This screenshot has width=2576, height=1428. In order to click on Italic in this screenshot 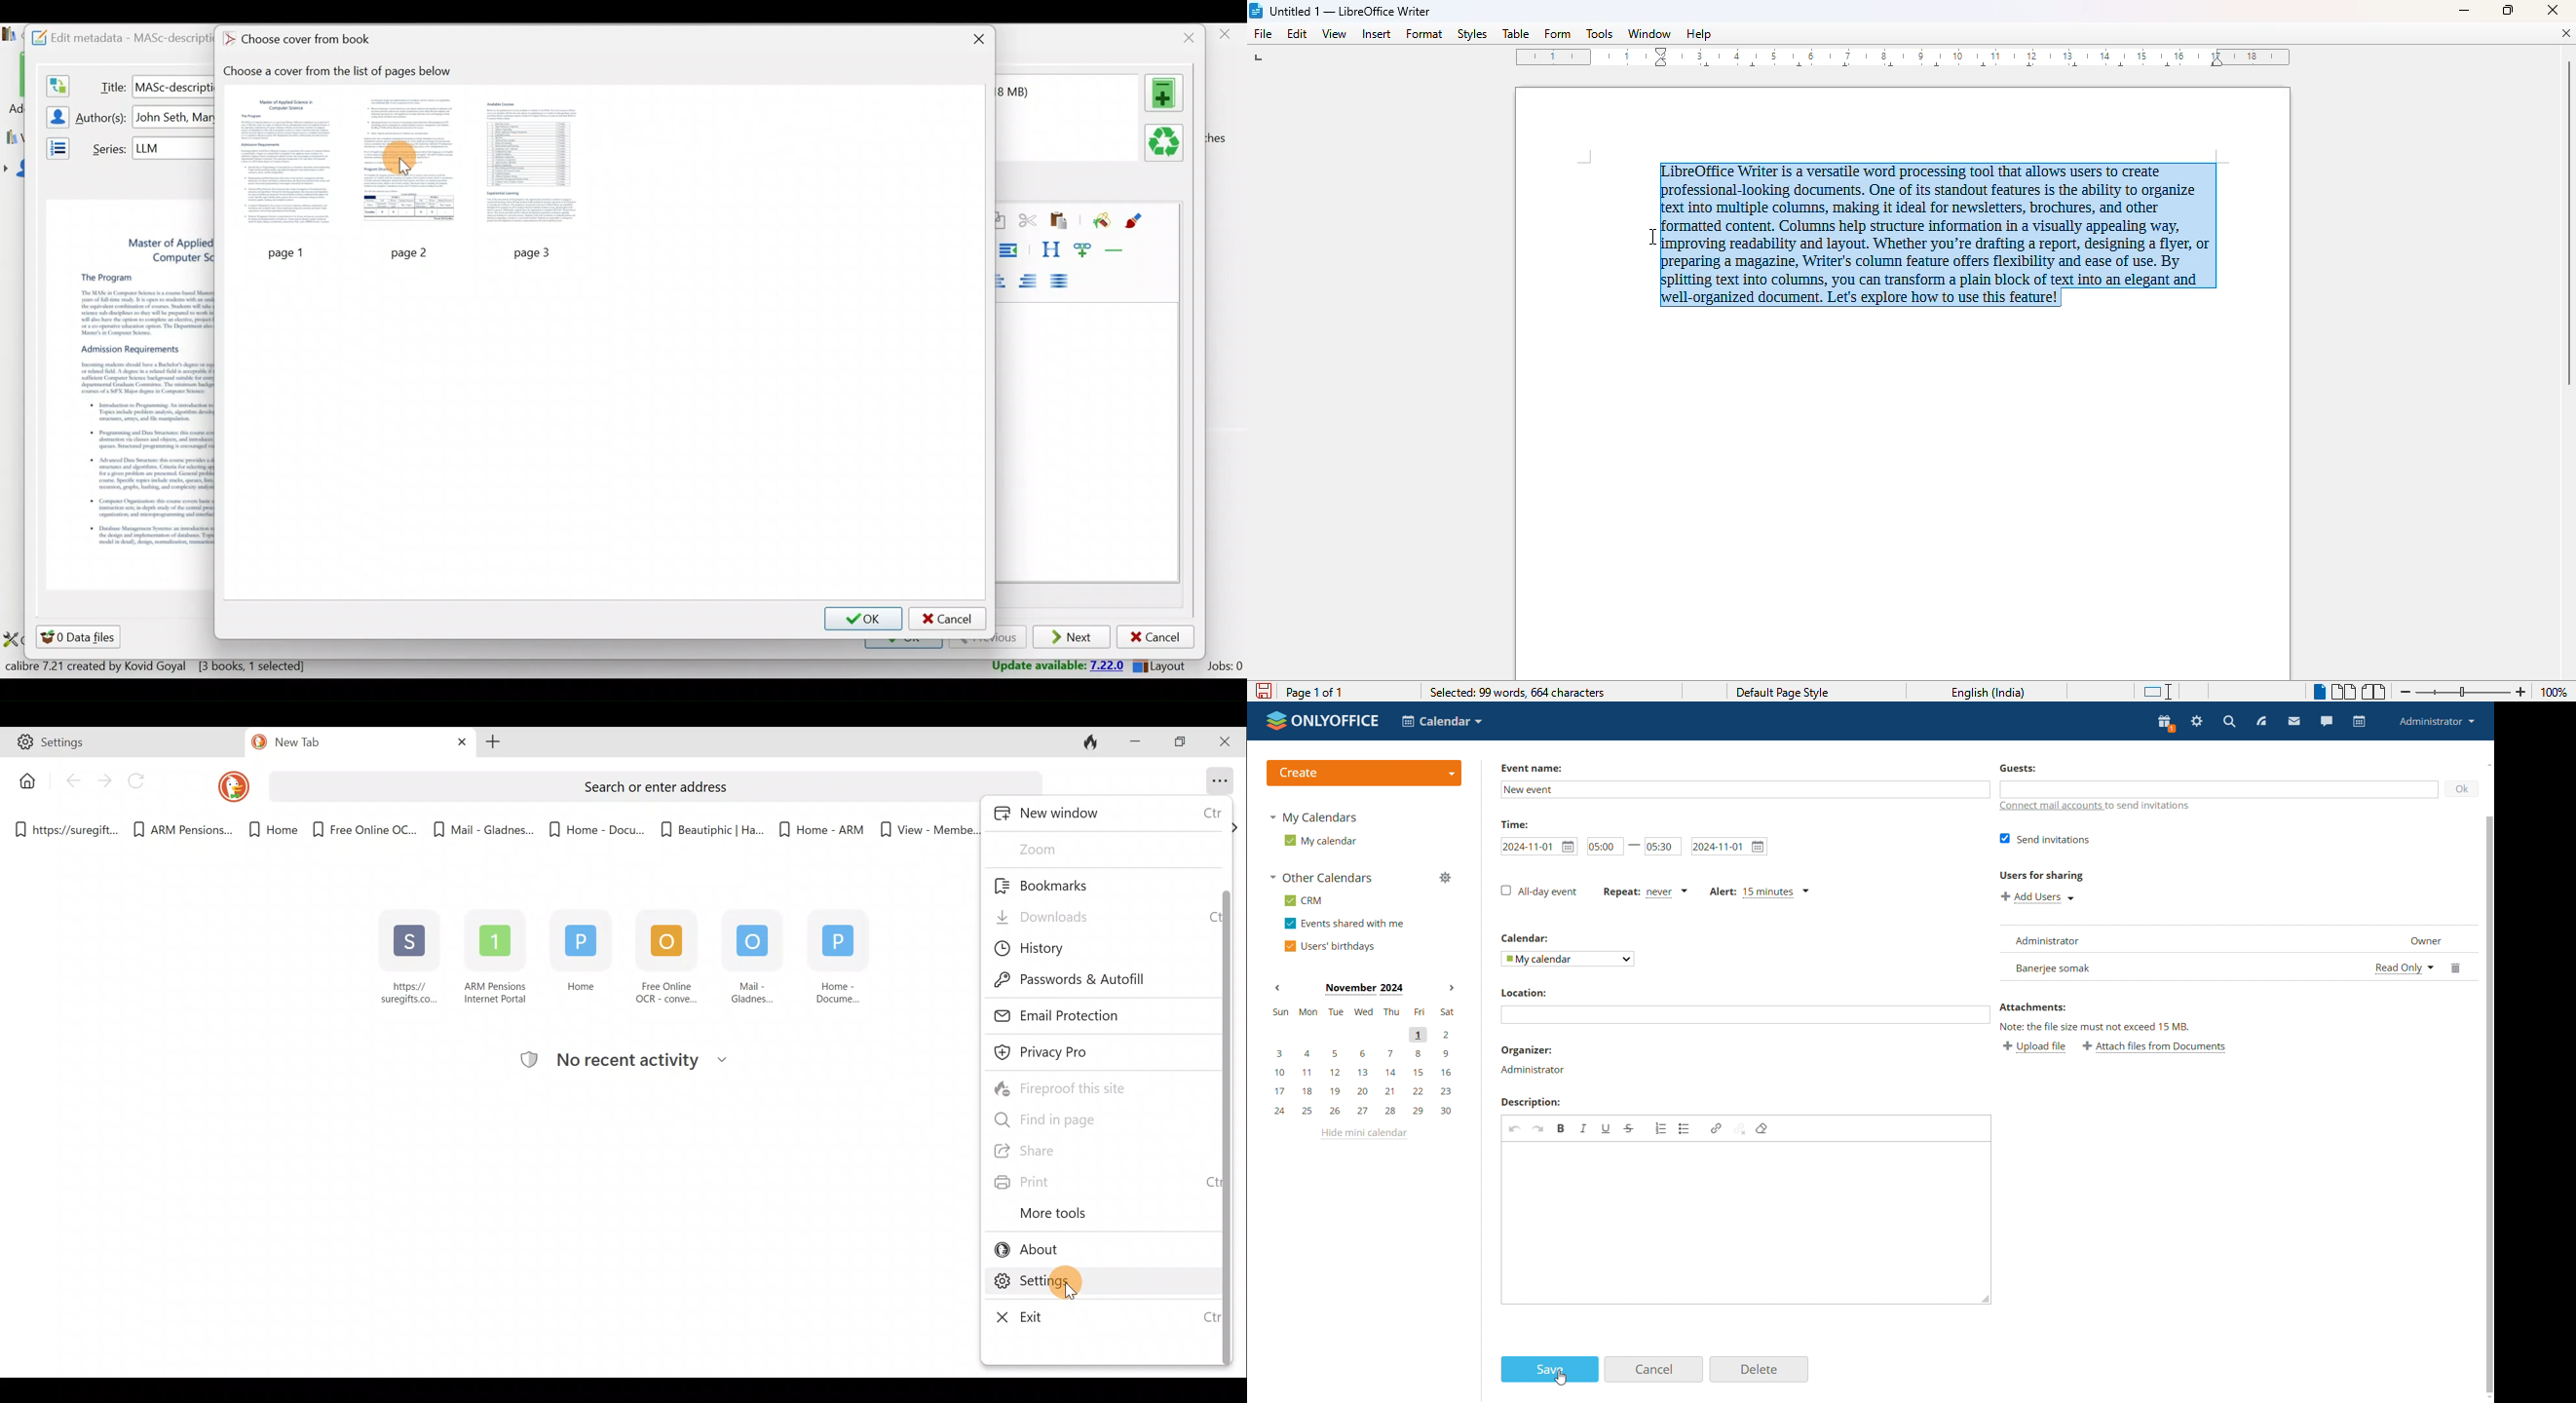, I will do `click(1584, 1128)`.